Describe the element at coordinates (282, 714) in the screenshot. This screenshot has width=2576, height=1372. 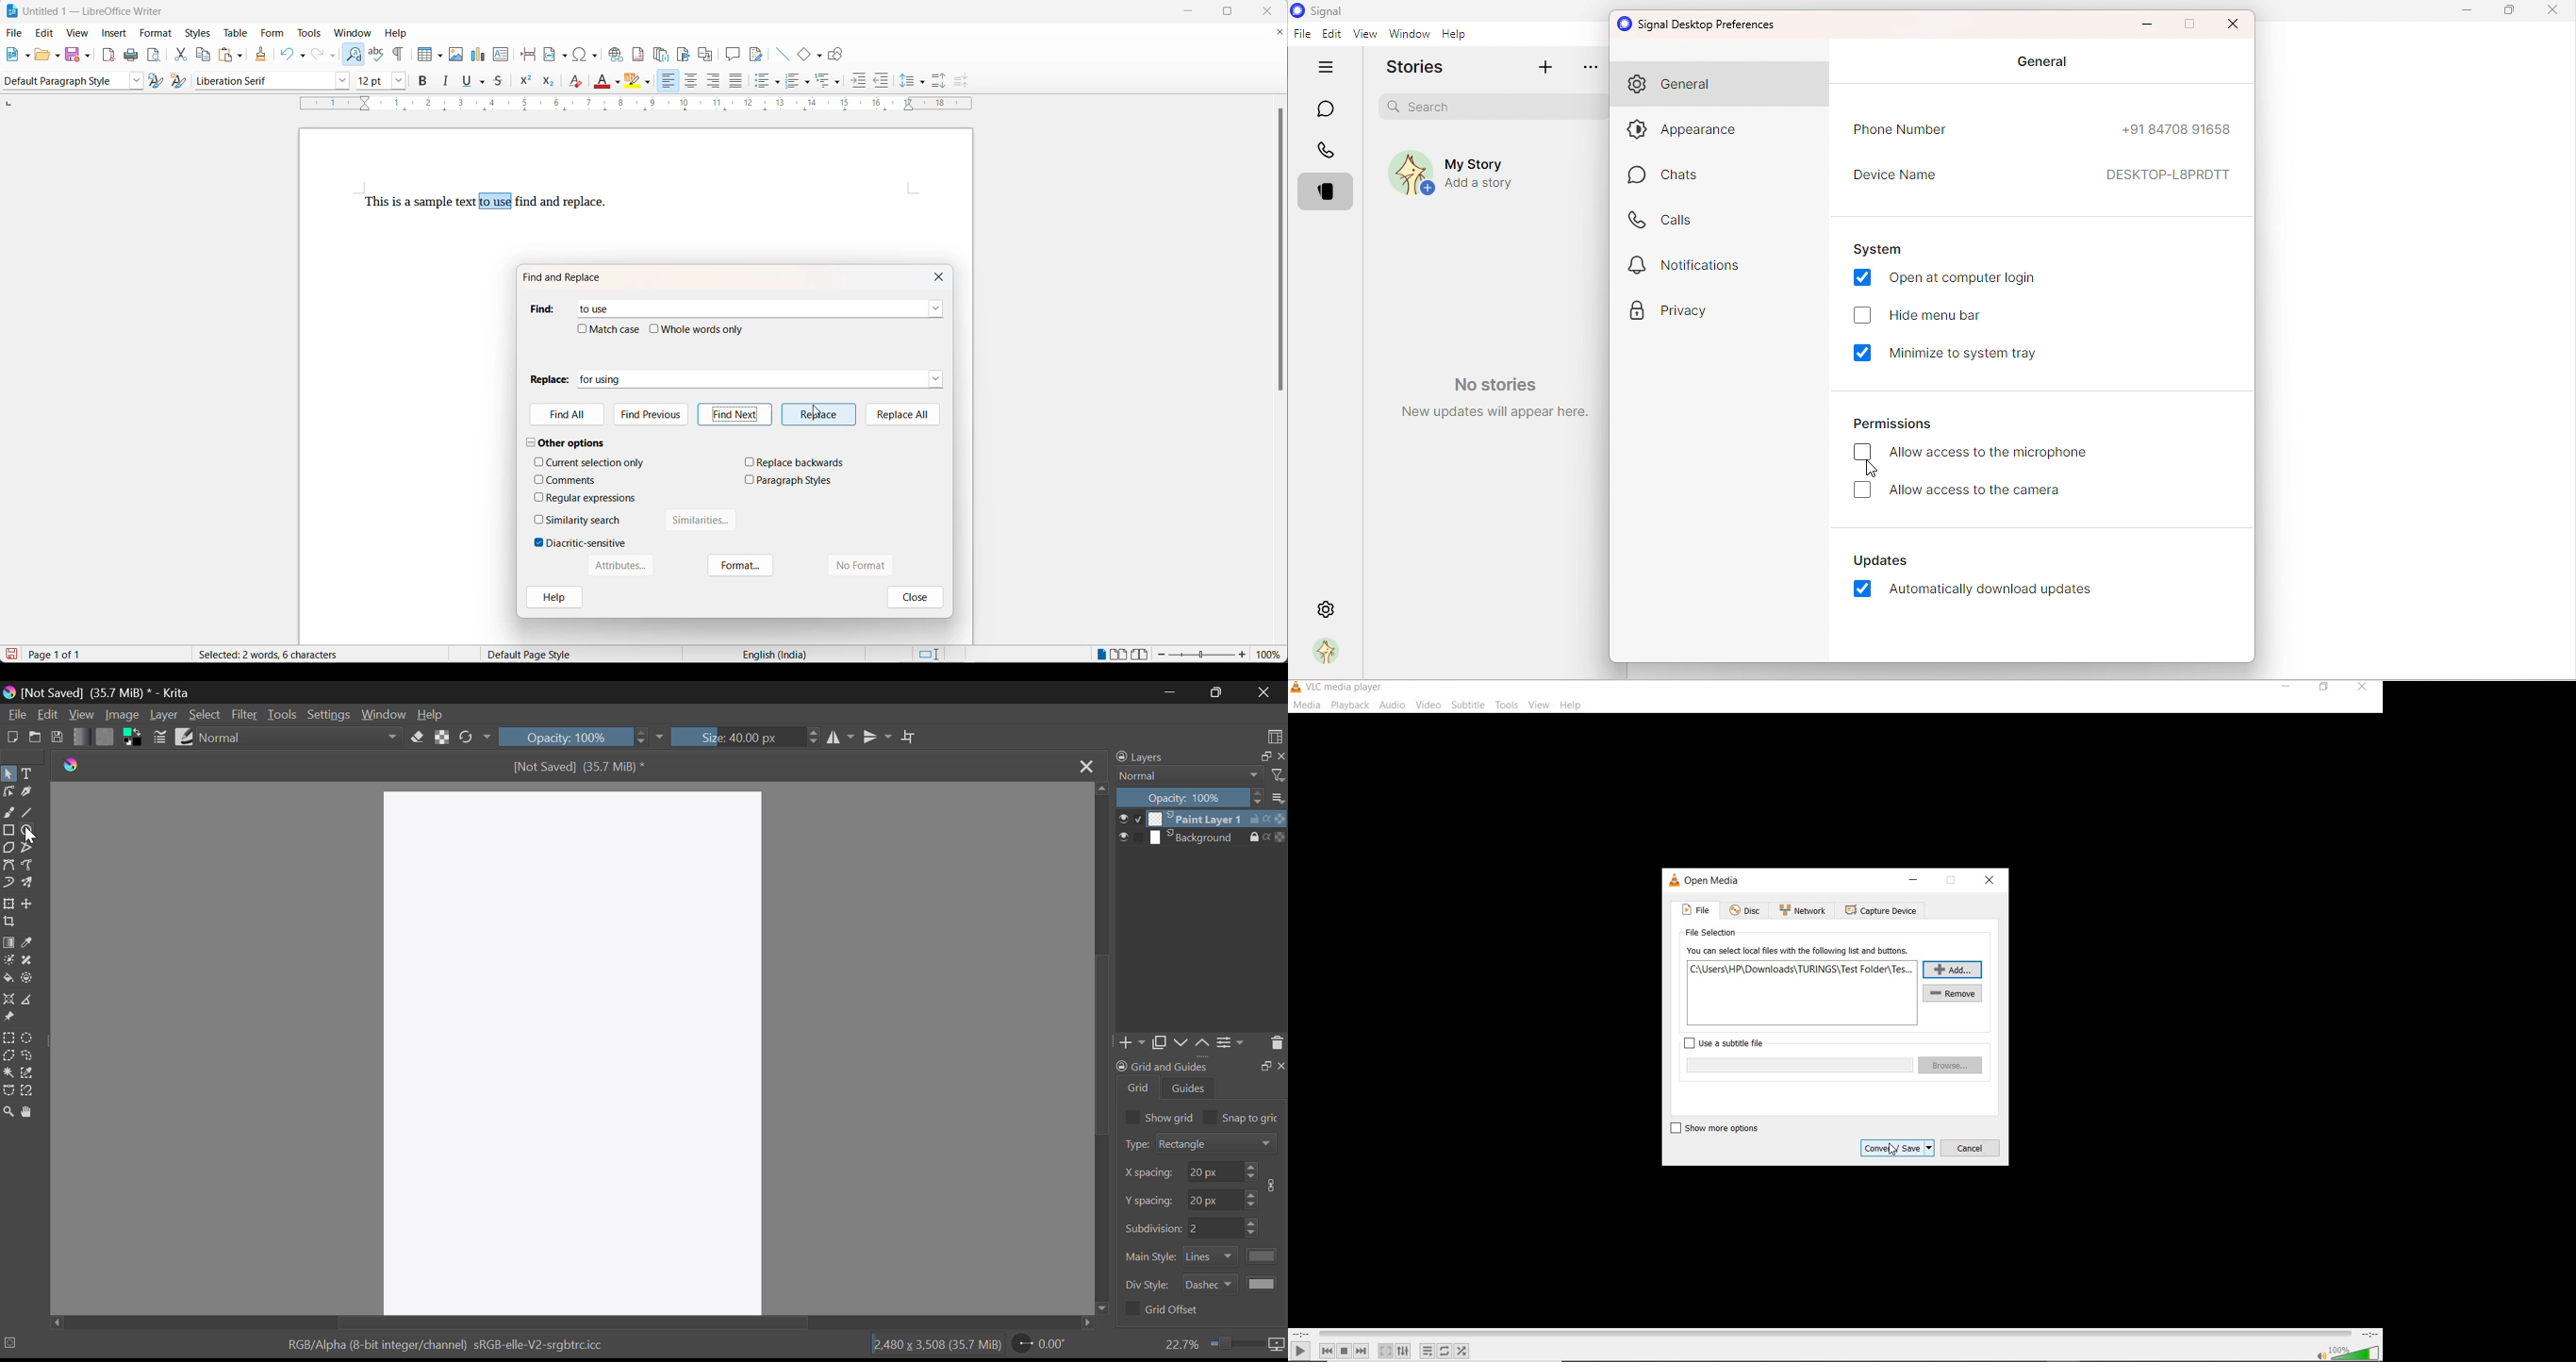
I see `Tools` at that location.